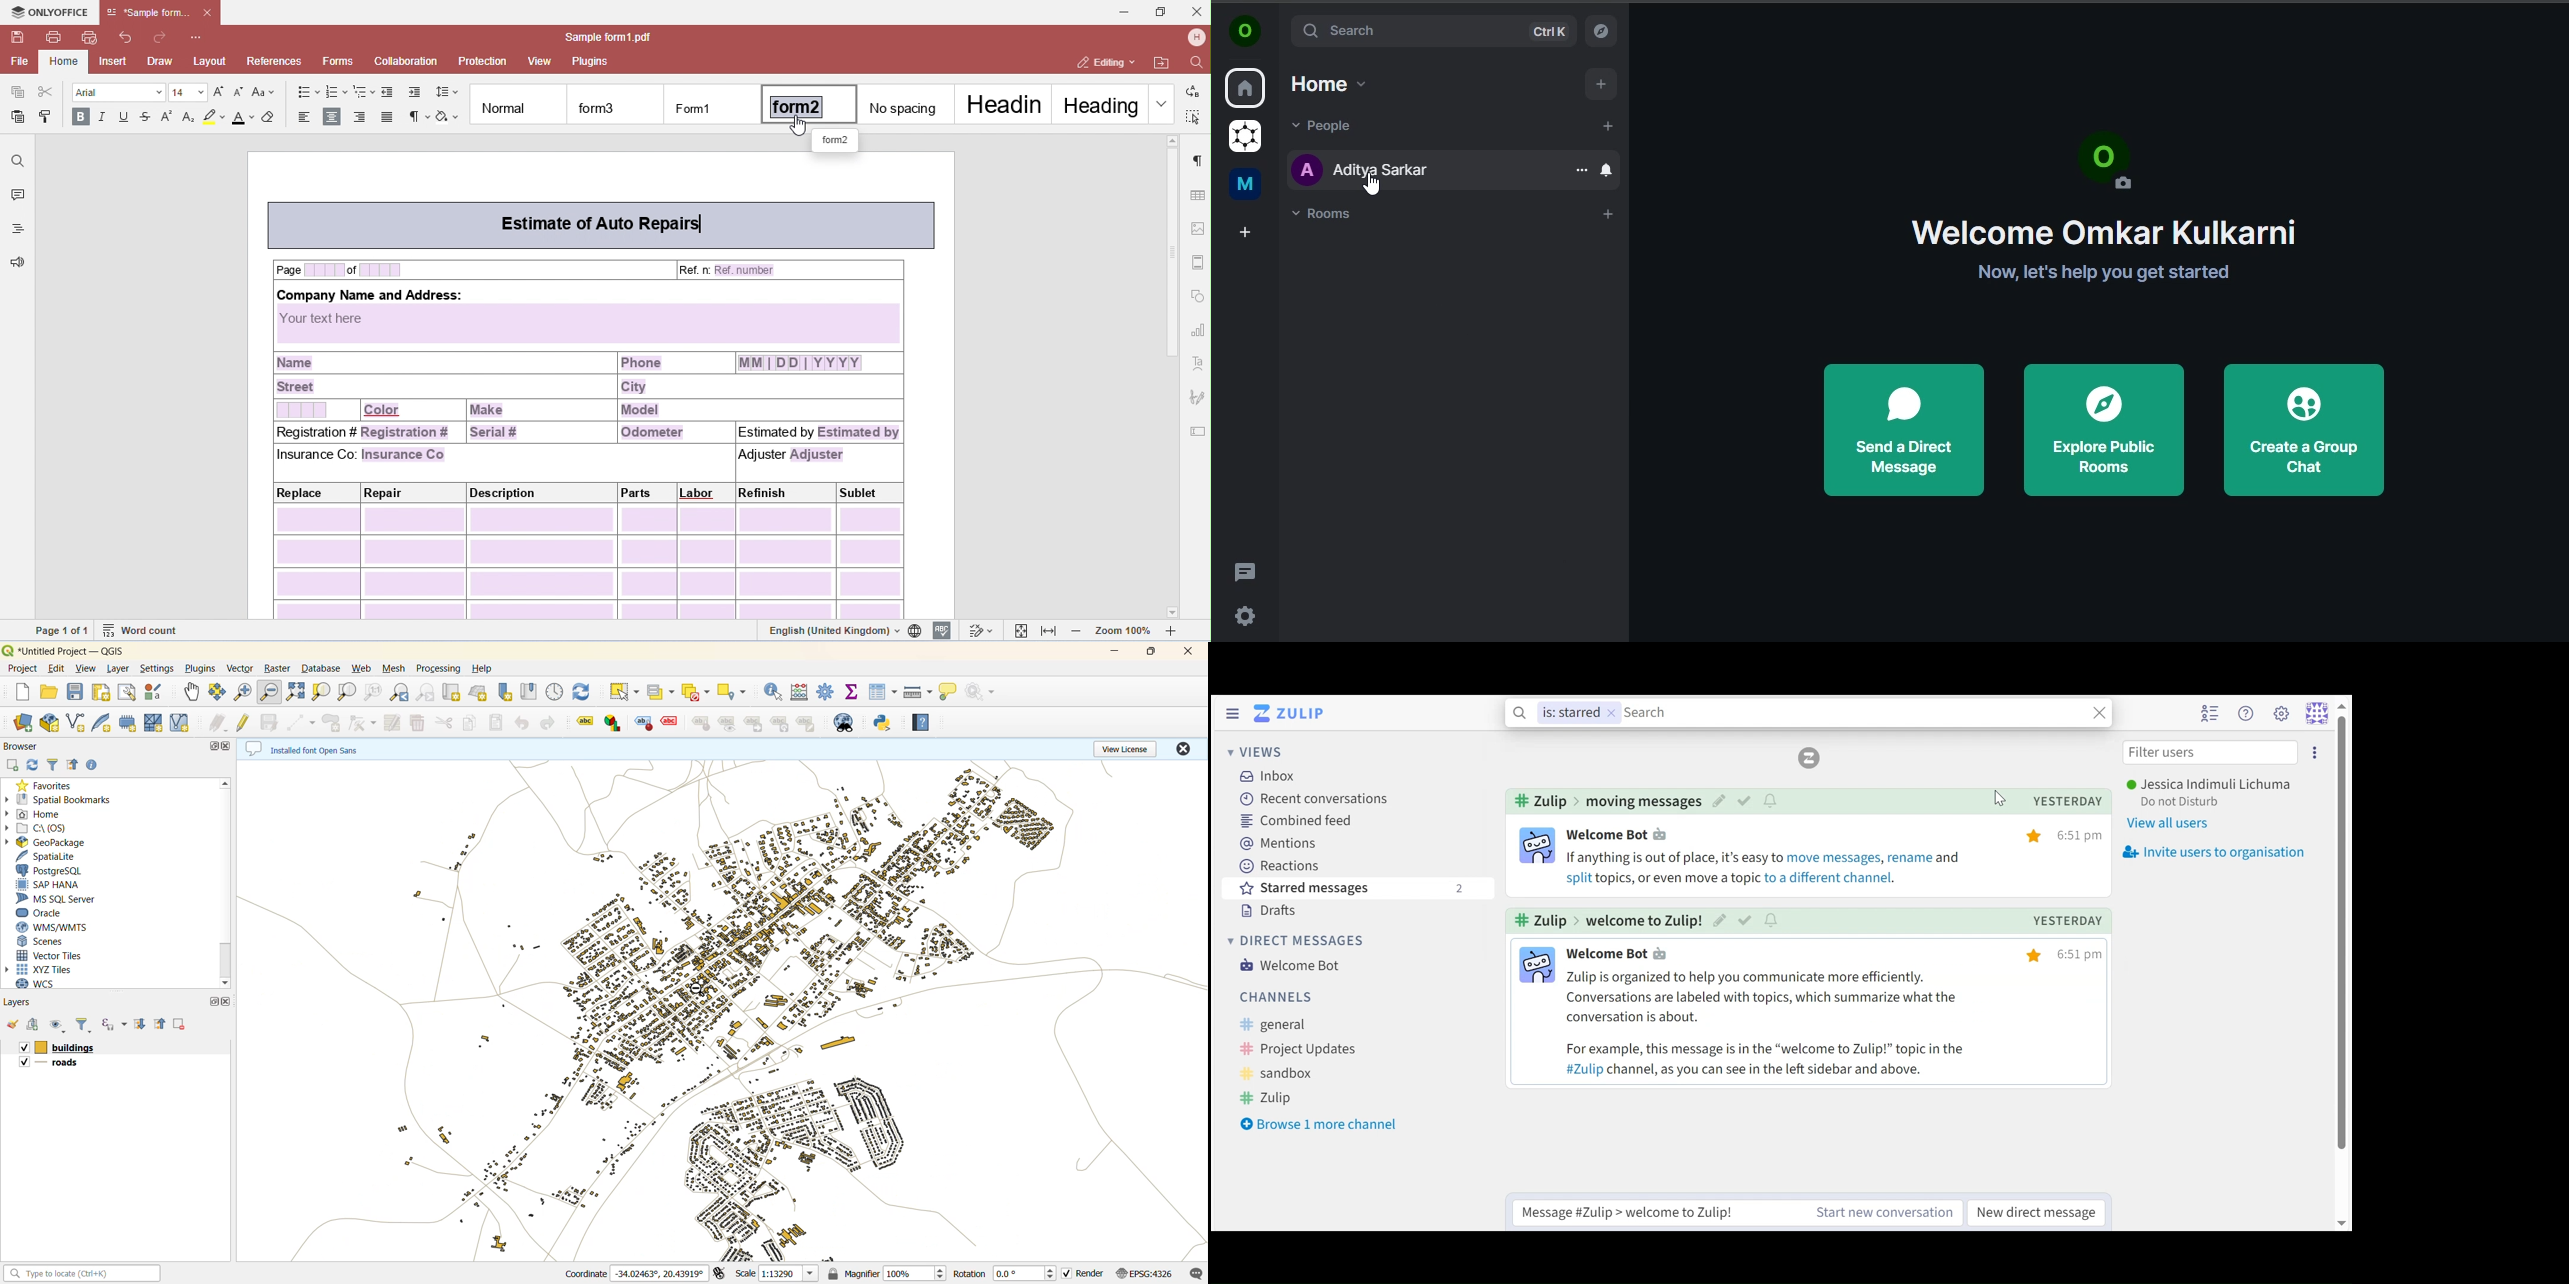 This screenshot has width=2576, height=1288. I want to click on create a space, so click(1244, 234).